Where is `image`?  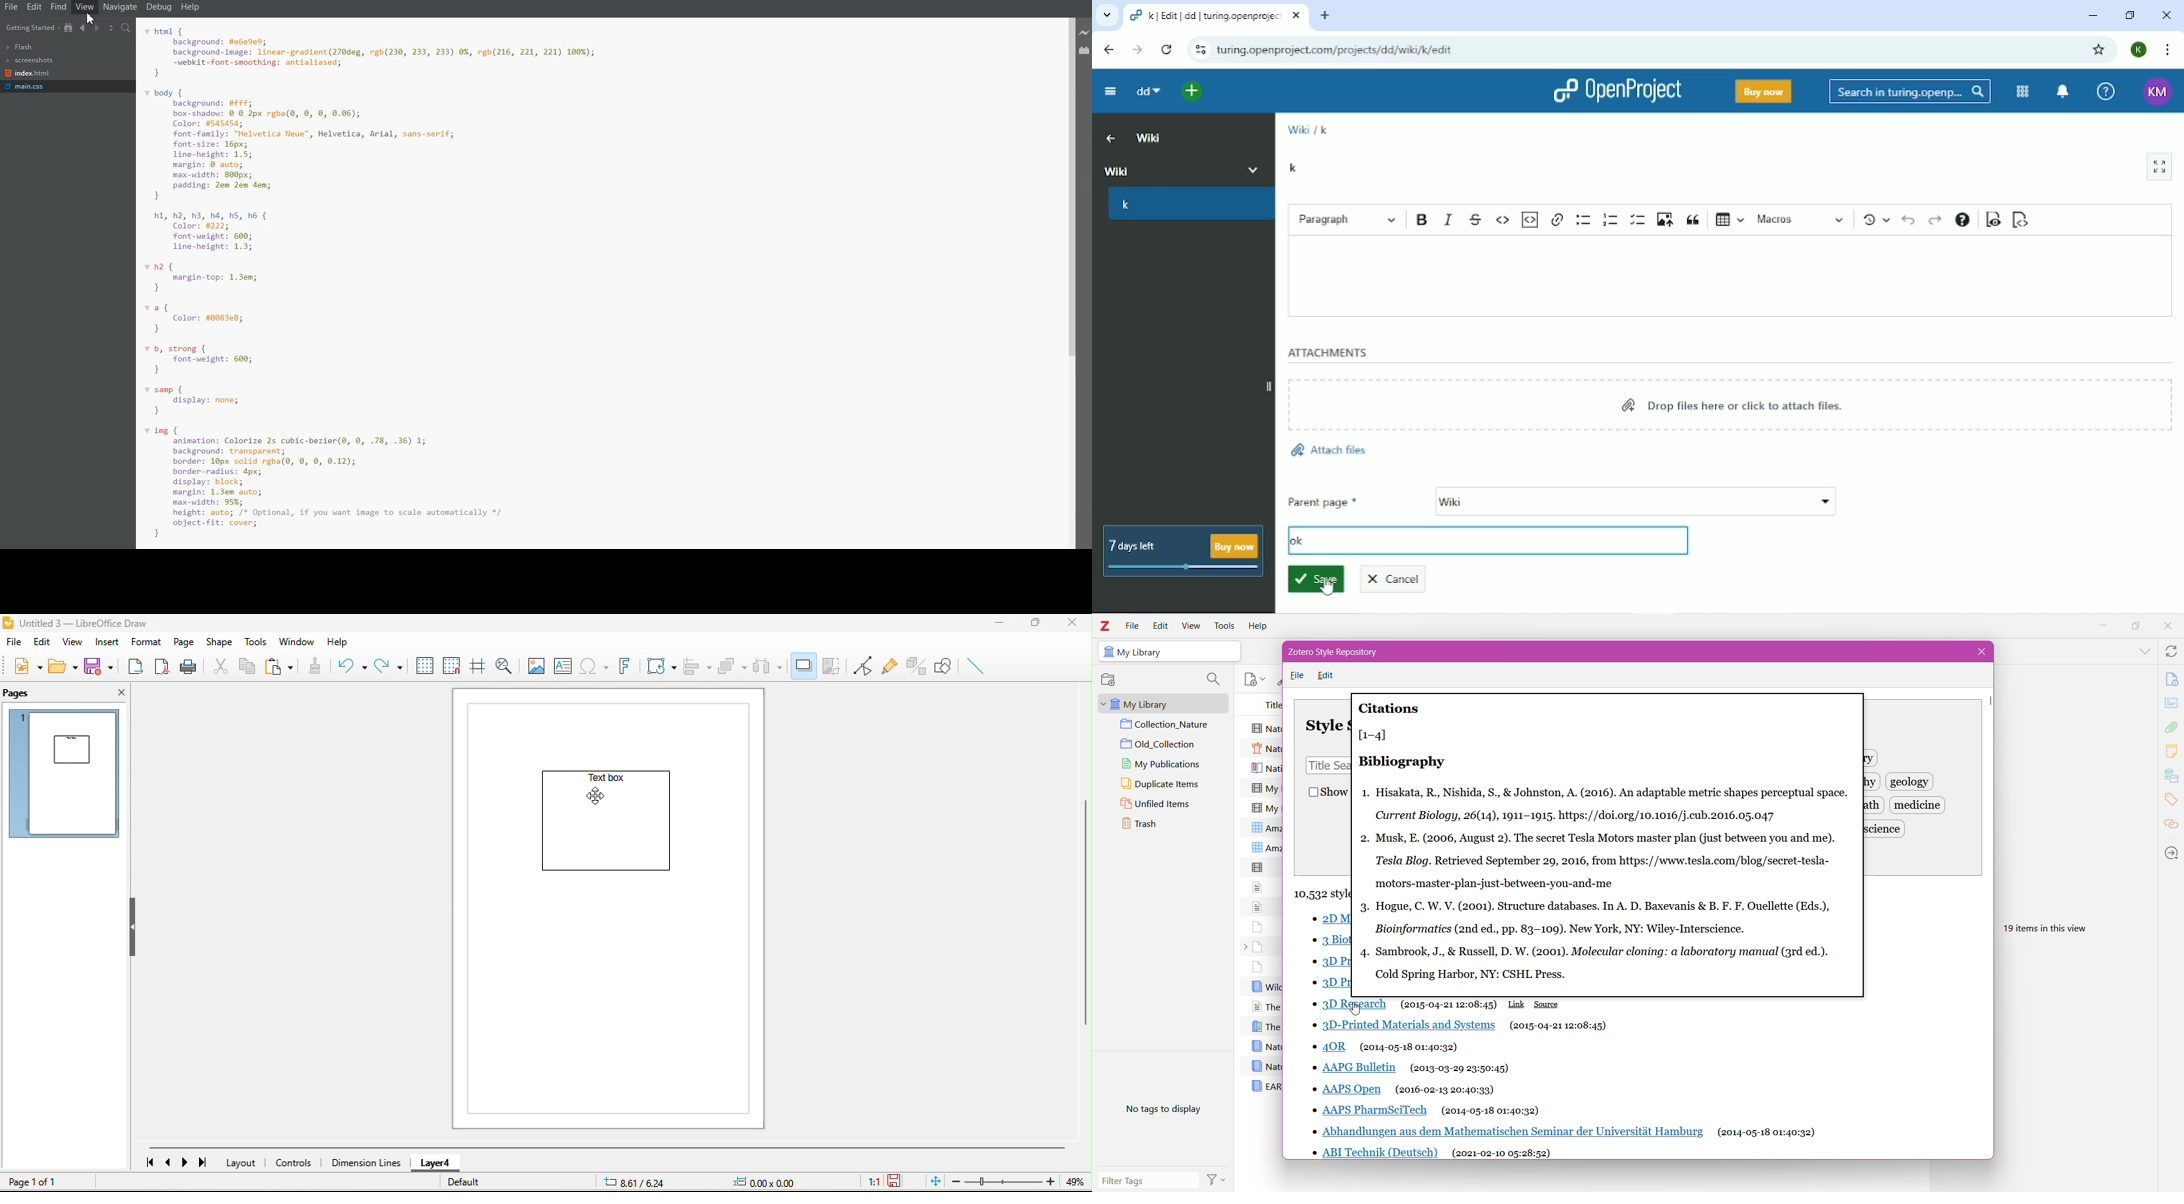 image is located at coordinates (534, 665).